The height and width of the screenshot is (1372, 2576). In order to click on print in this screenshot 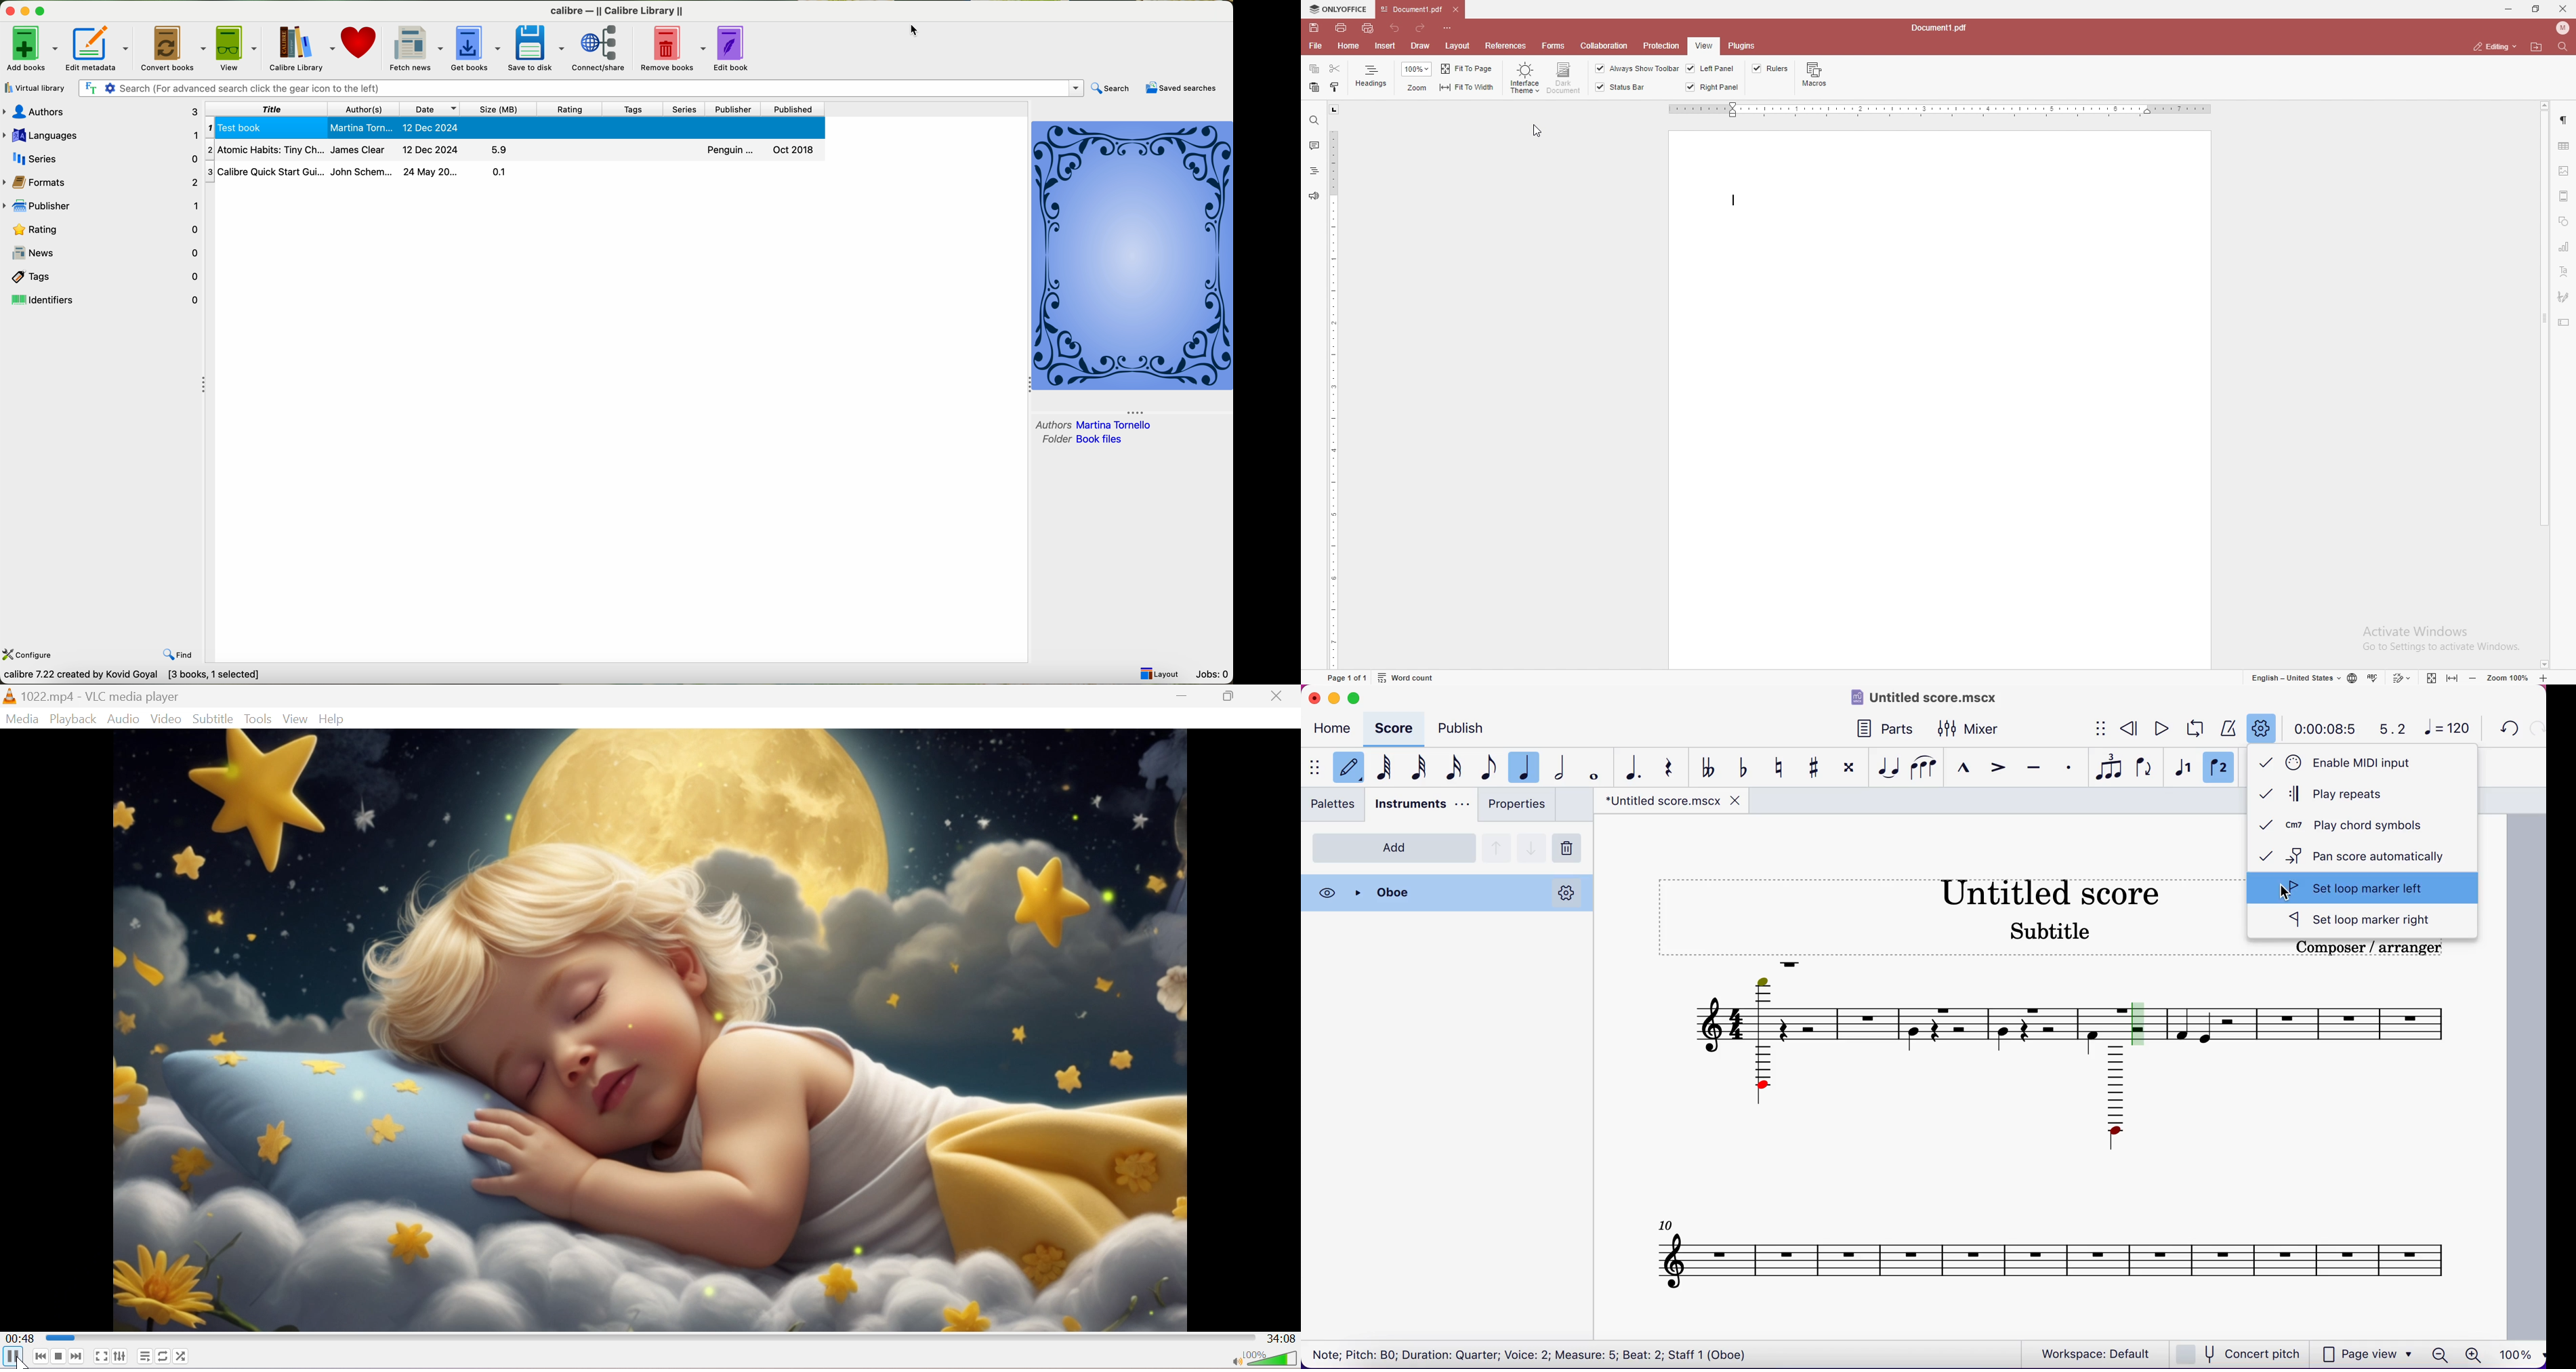, I will do `click(1342, 28)`.